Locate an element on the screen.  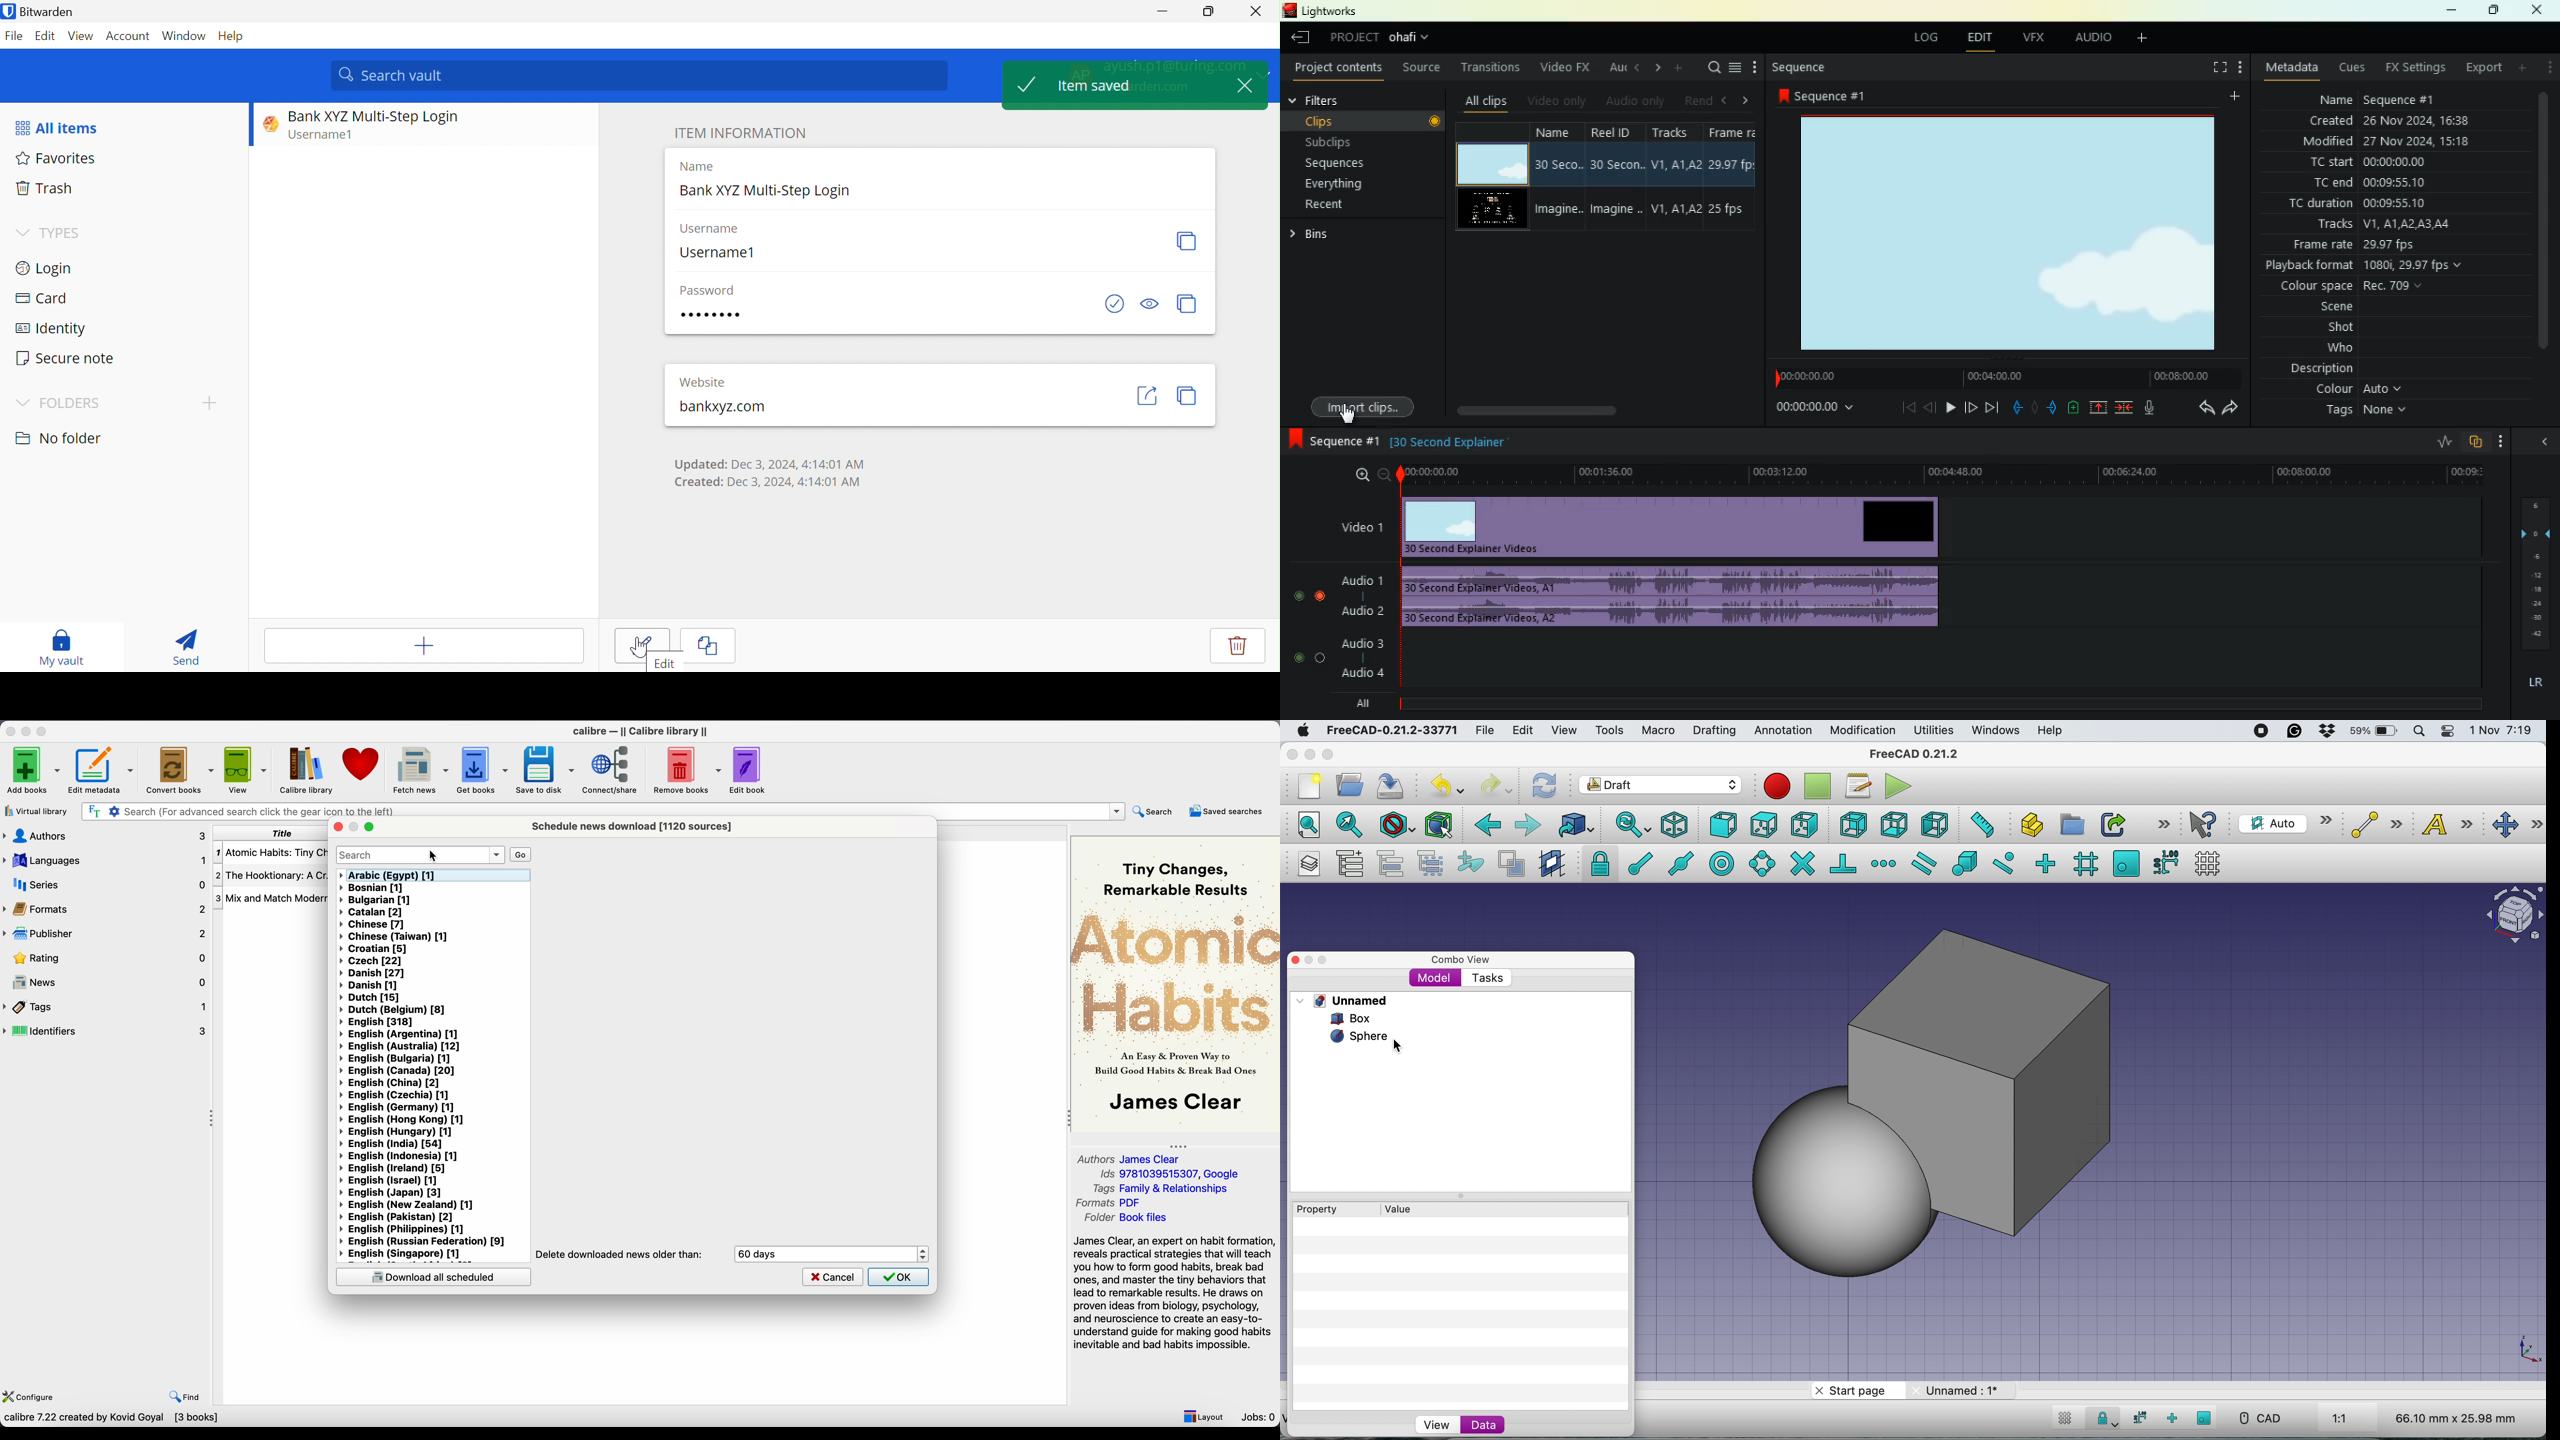
sequence is located at coordinates (1813, 68).